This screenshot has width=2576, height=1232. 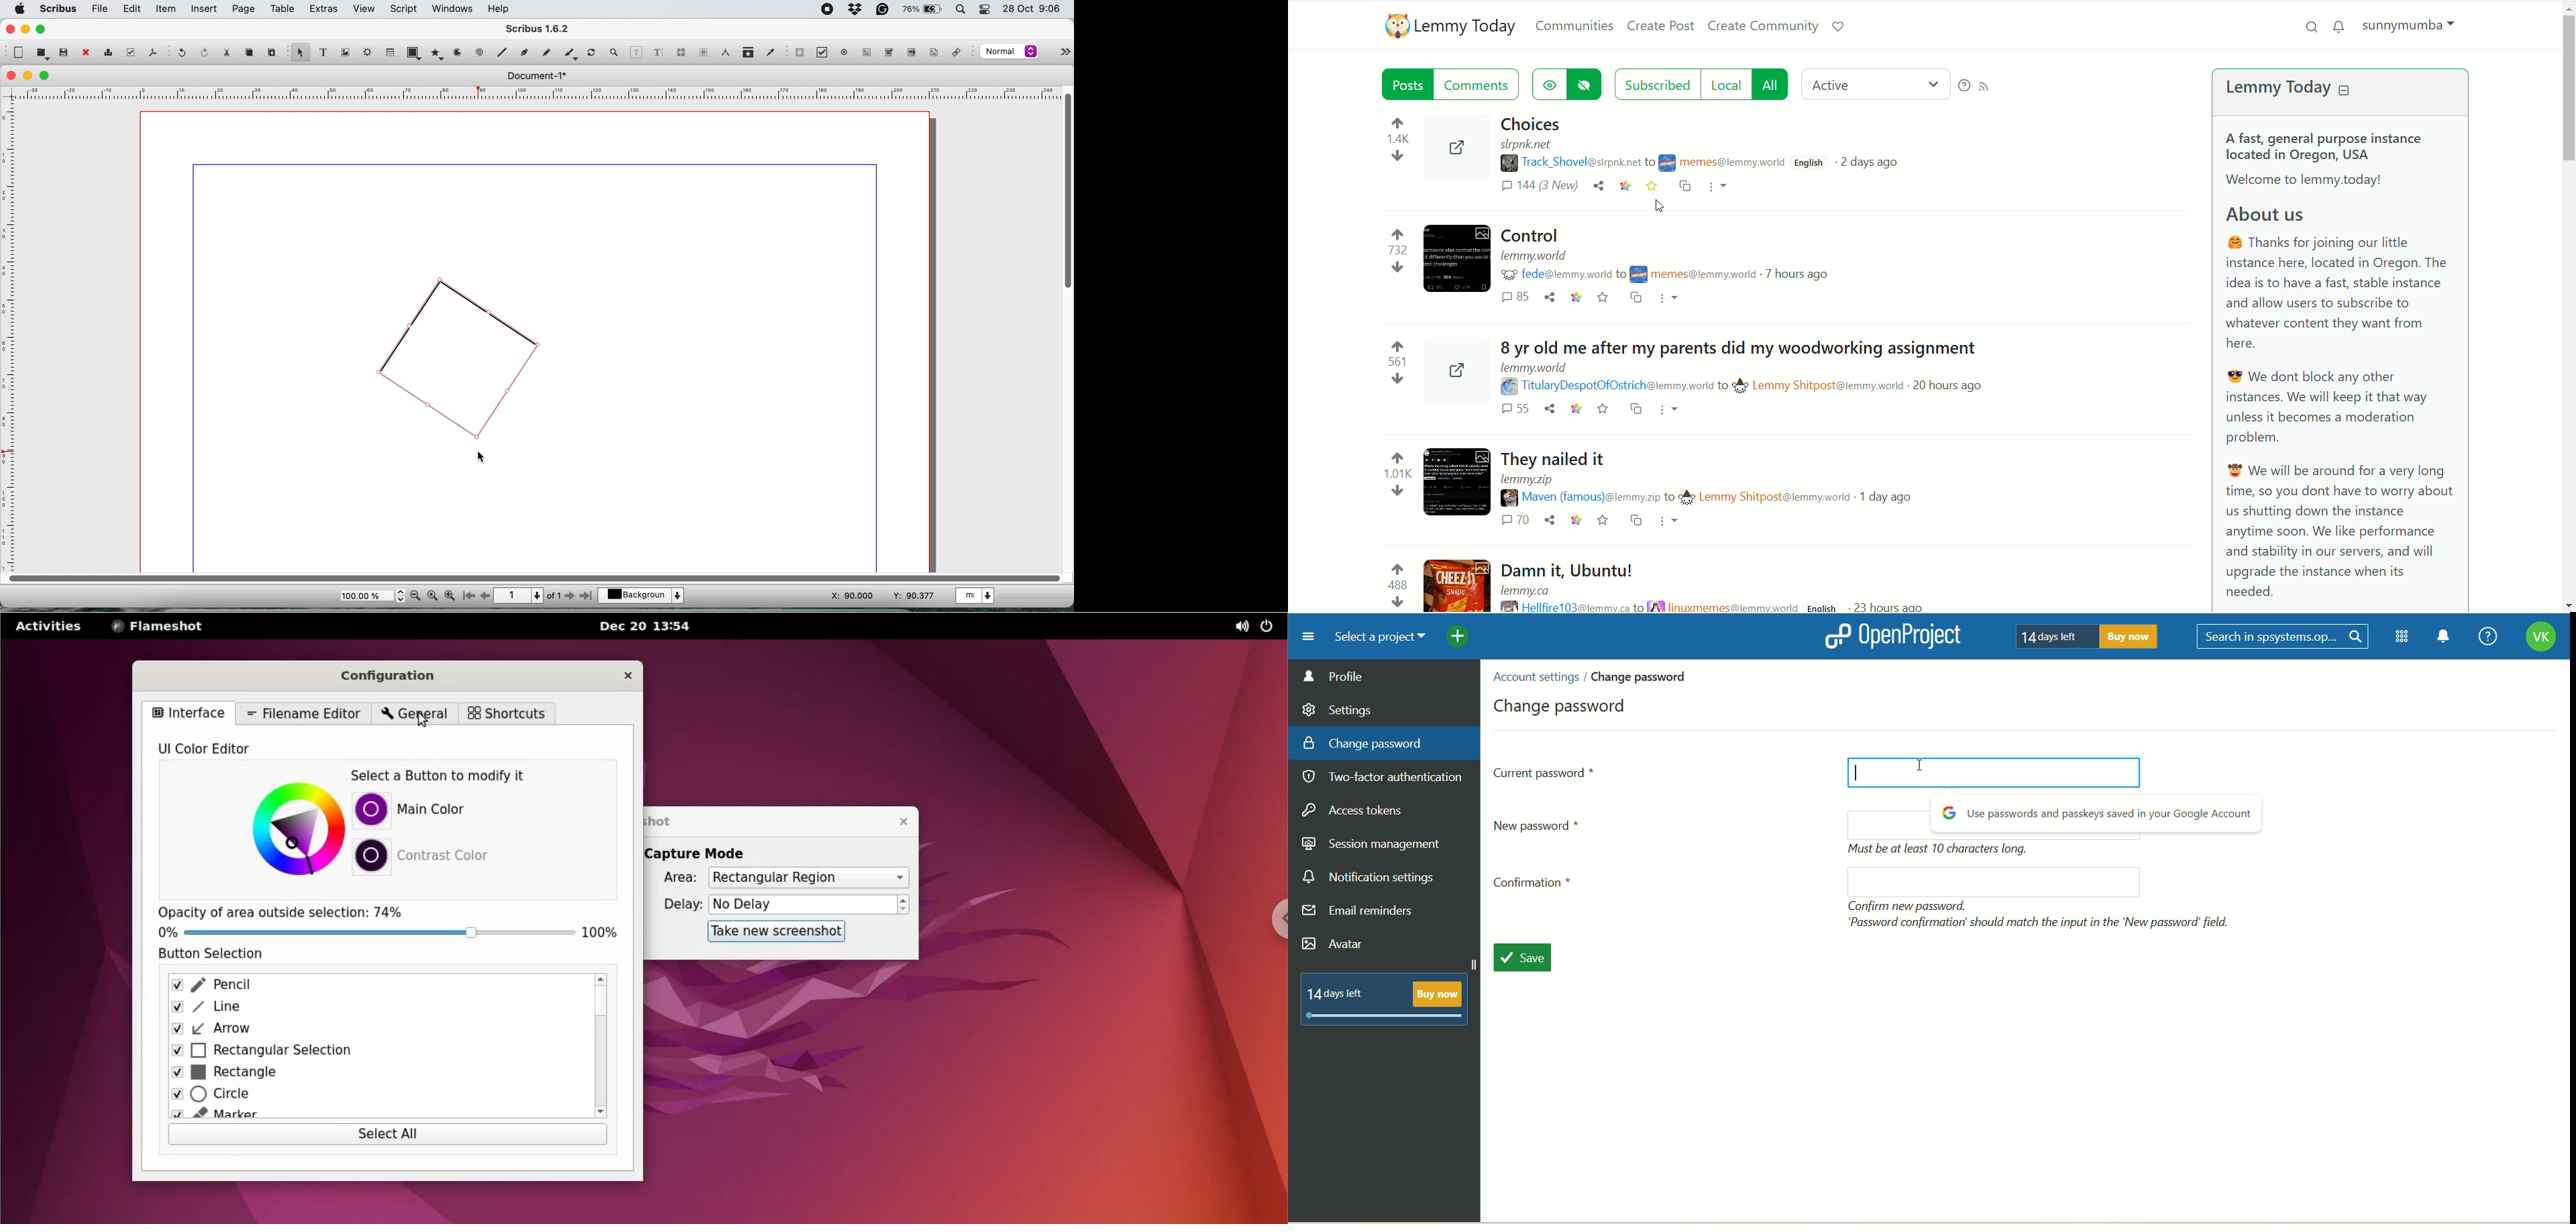 I want to click on new password, so click(x=1543, y=824).